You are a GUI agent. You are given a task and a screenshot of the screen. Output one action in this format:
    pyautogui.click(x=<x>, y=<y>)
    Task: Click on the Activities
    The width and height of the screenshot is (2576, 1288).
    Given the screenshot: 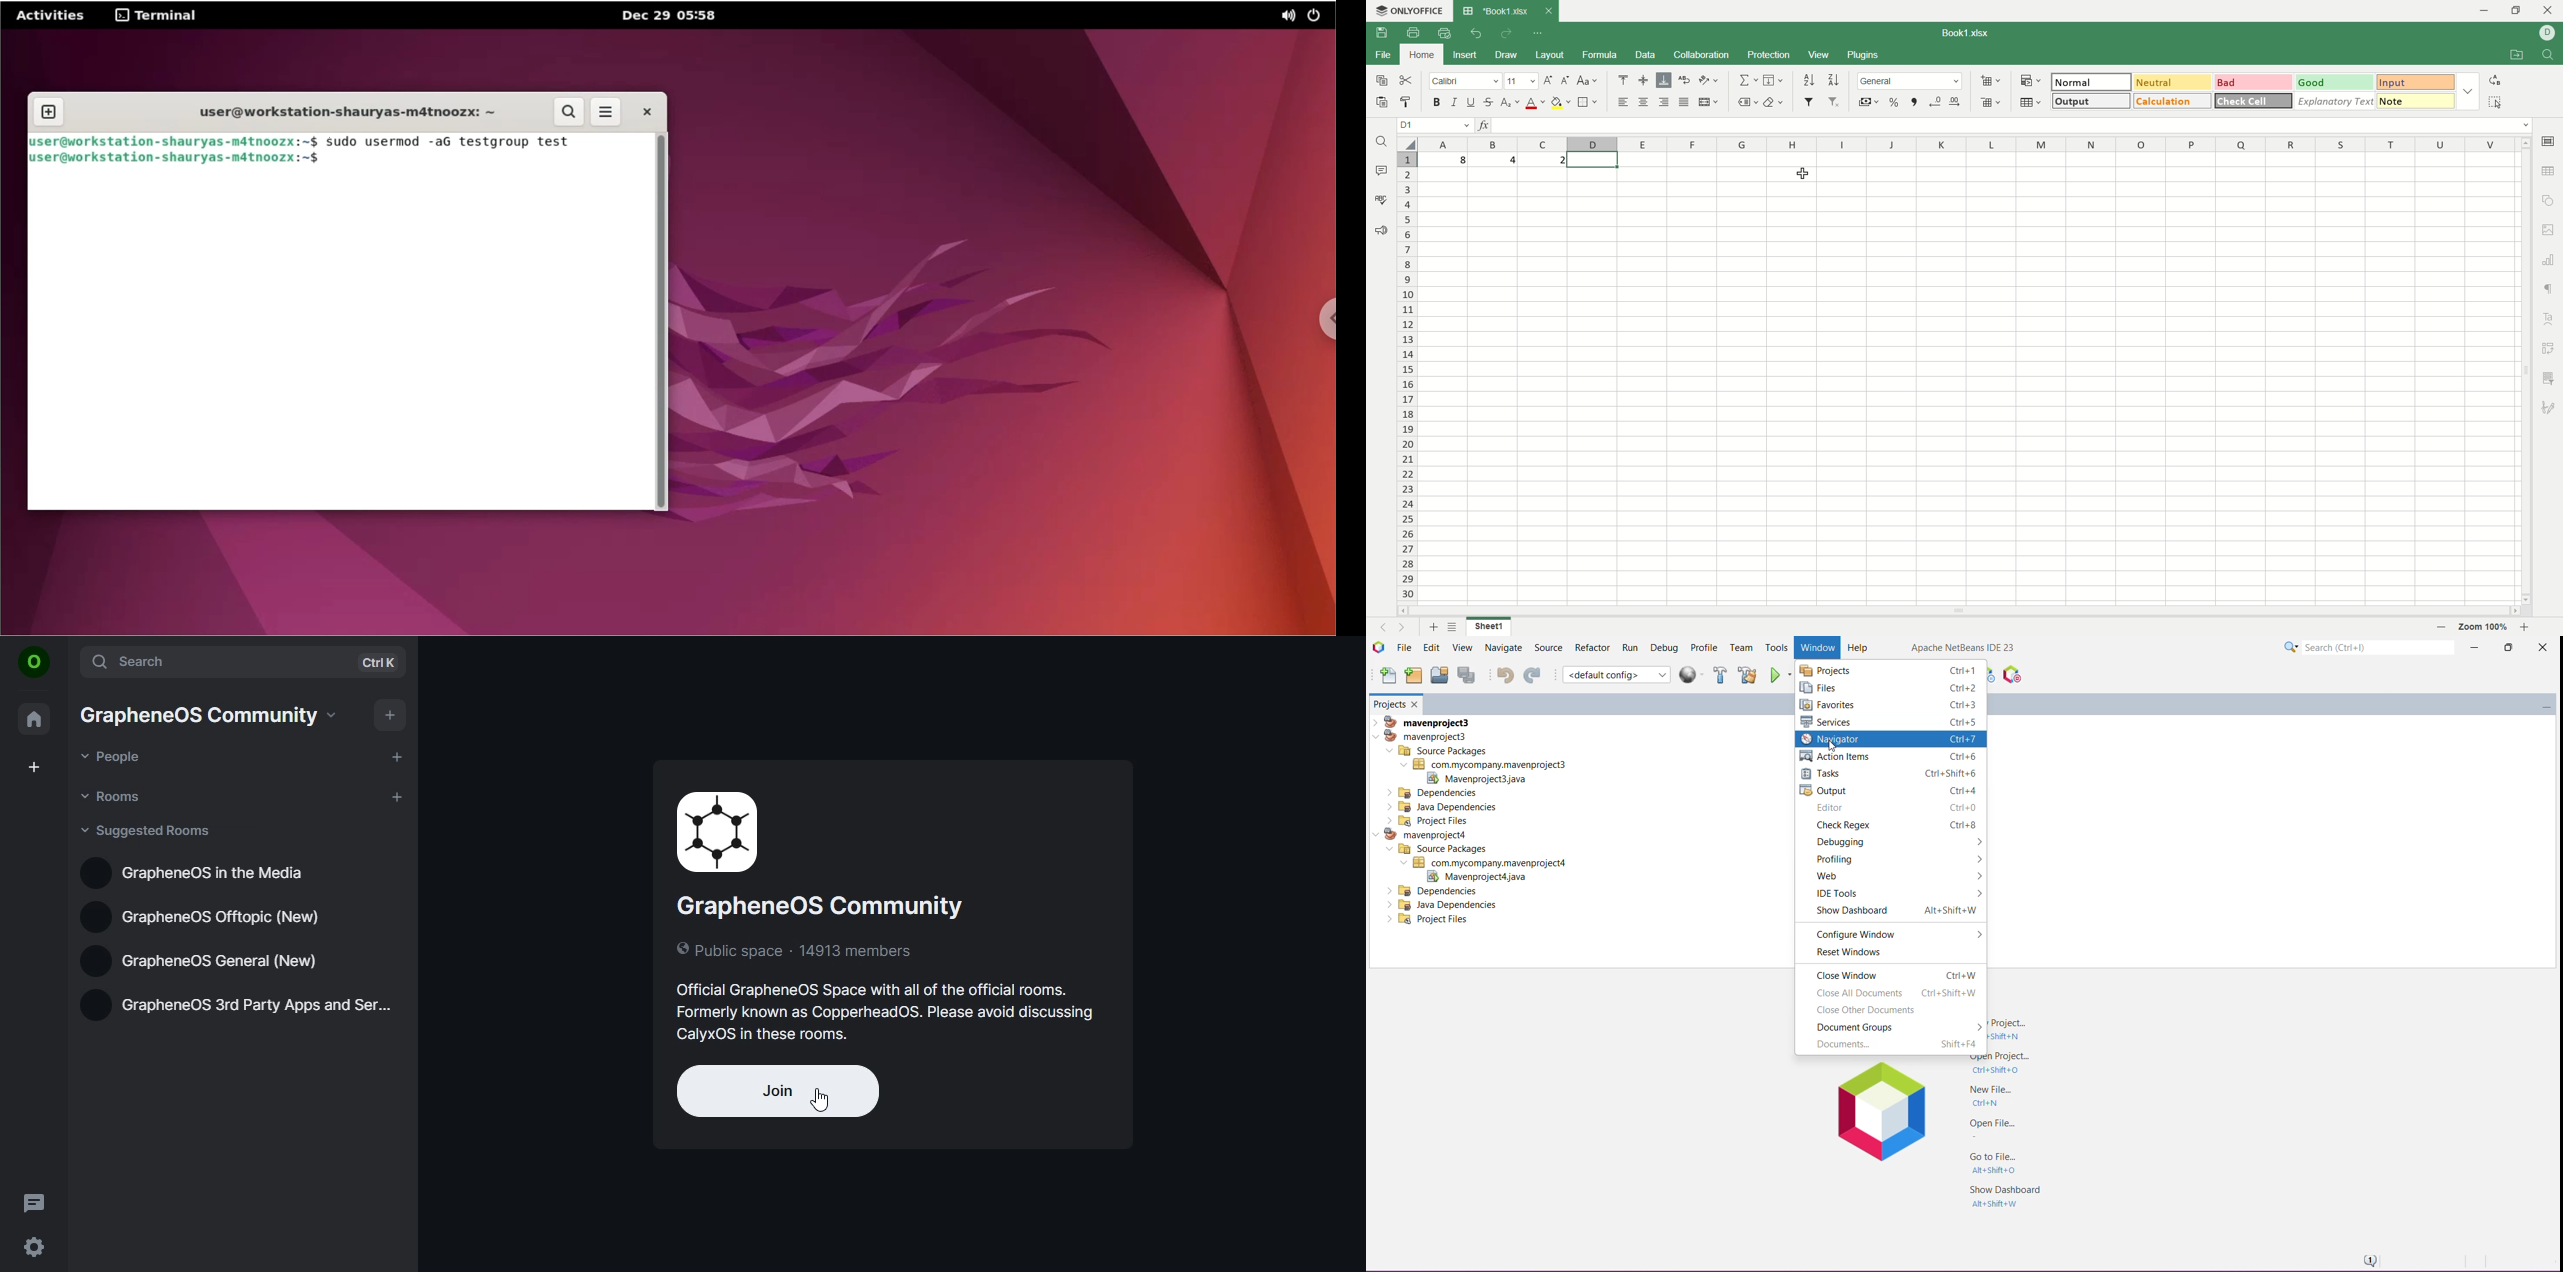 What is the action you would take?
    pyautogui.click(x=52, y=15)
    